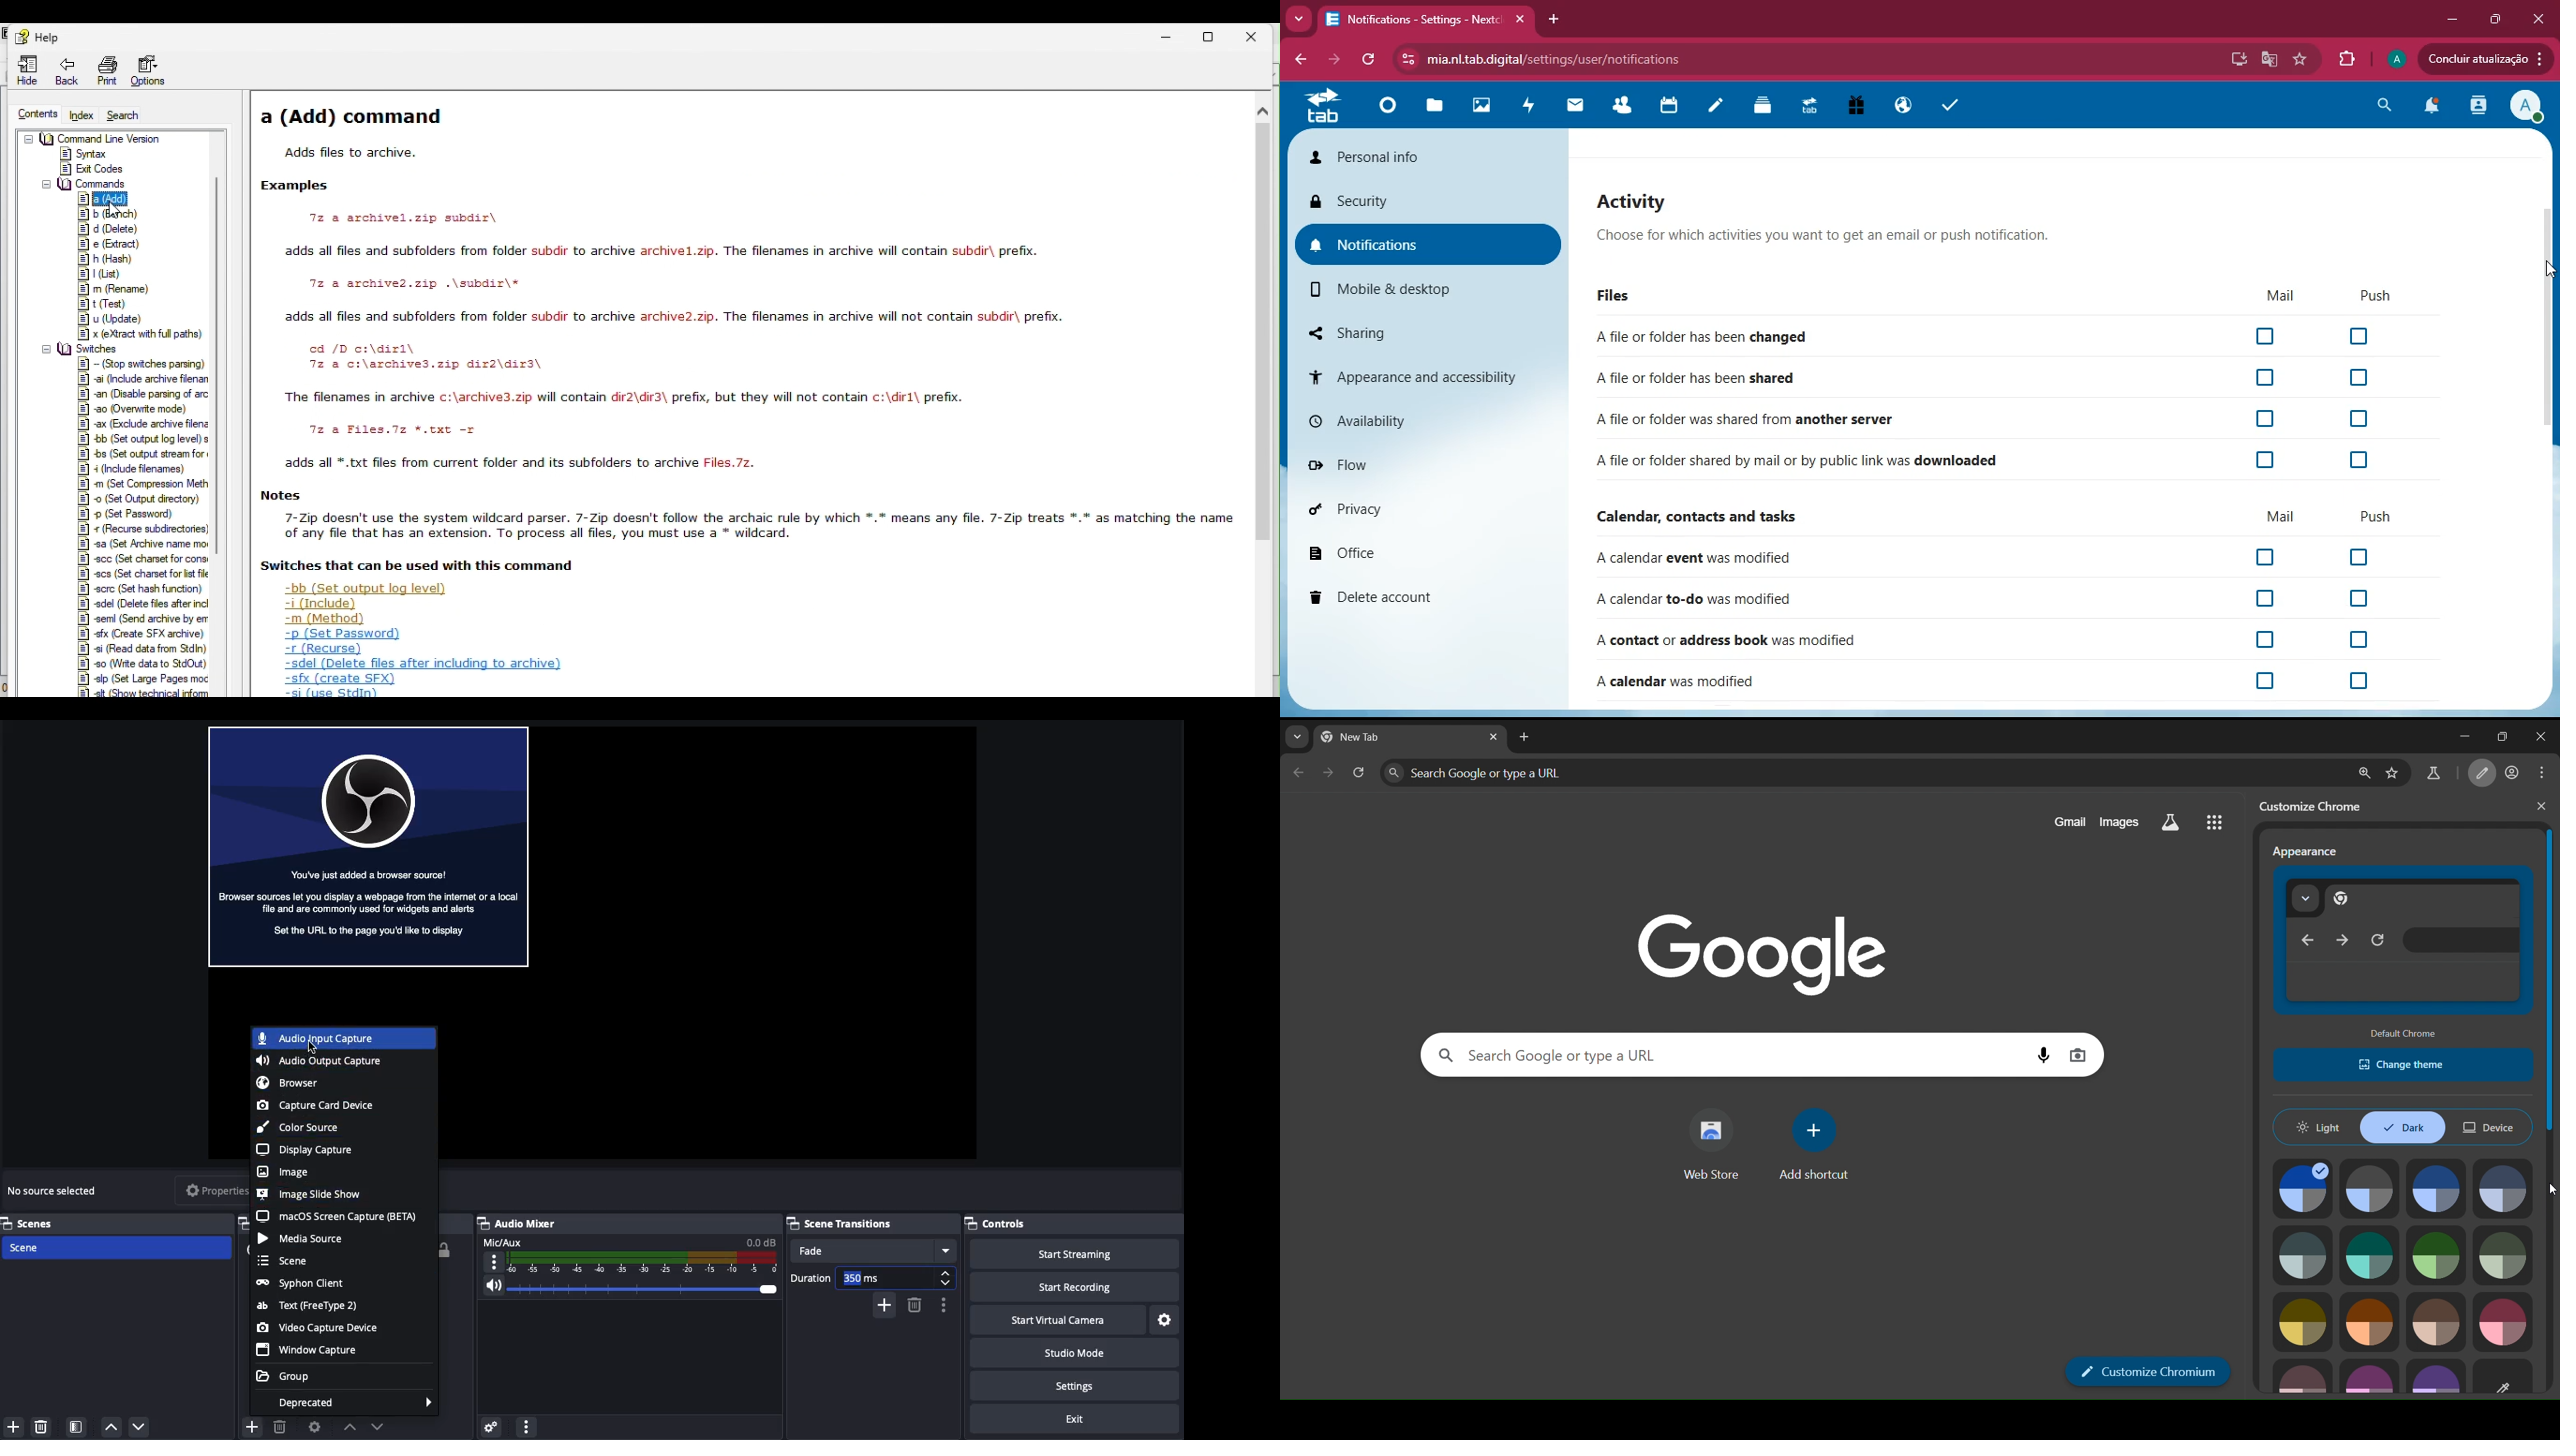  I want to click on Calendar, so click(1672, 105).